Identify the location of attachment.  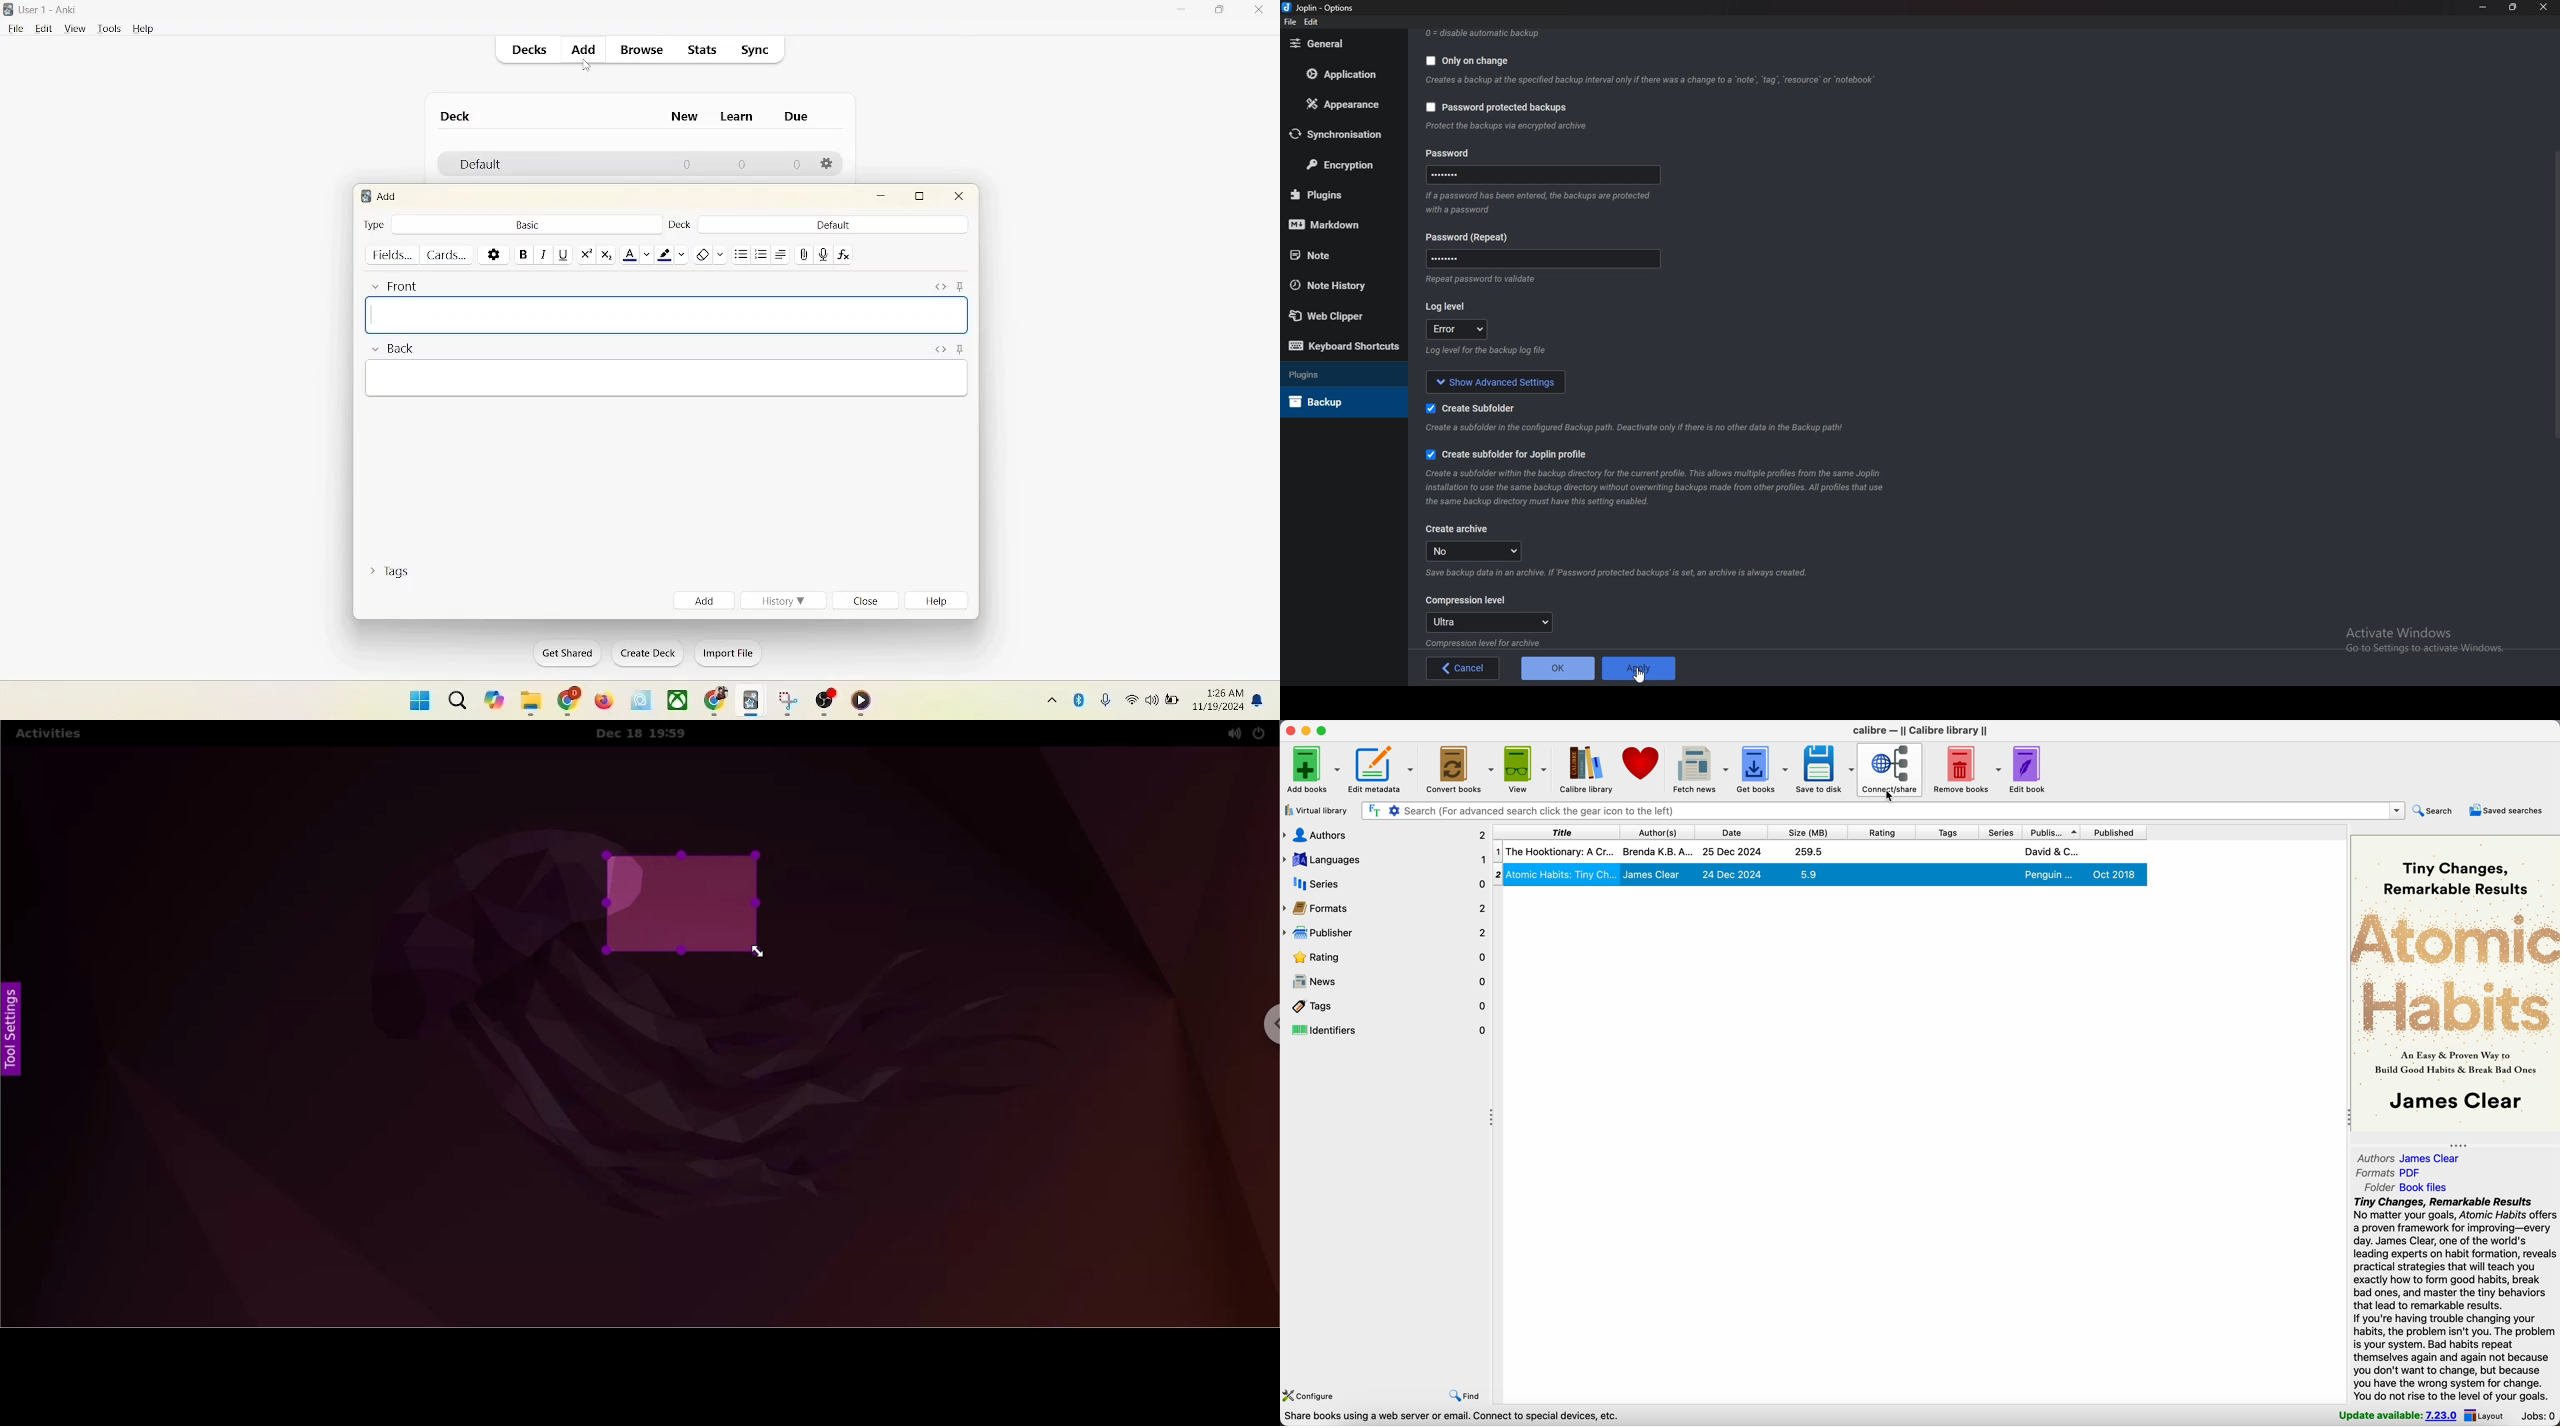
(804, 255).